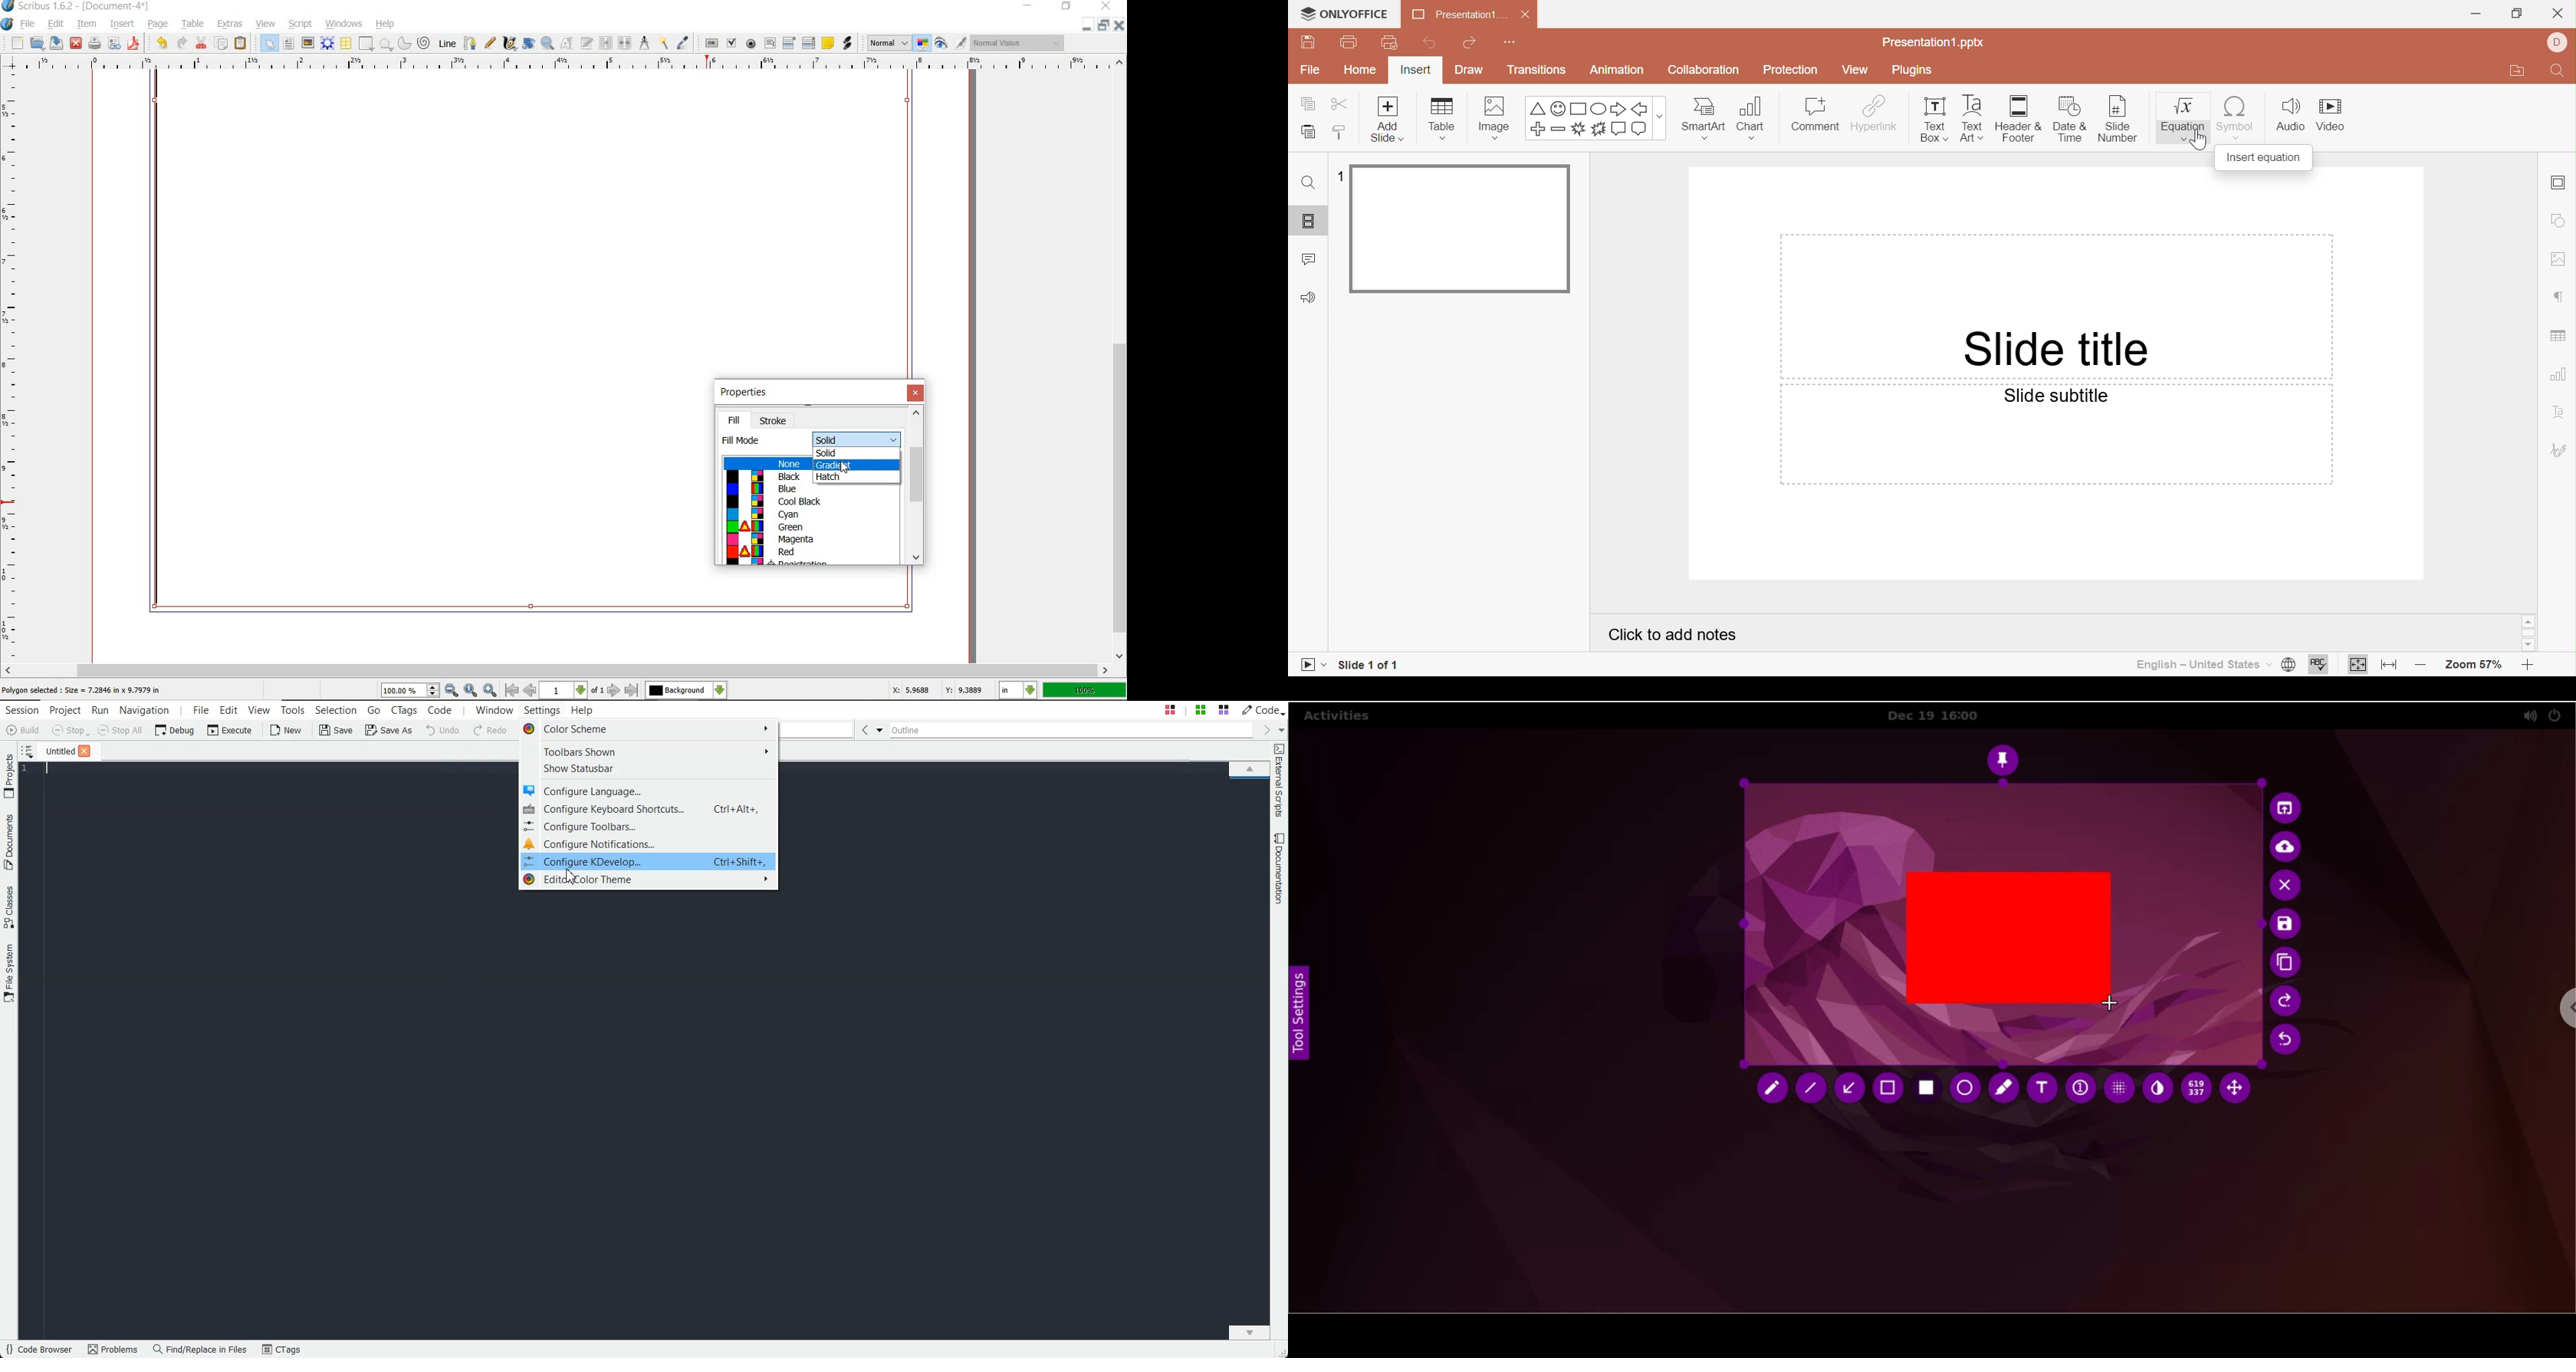 The width and height of the screenshot is (2576, 1372). I want to click on shape, so click(366, 44).